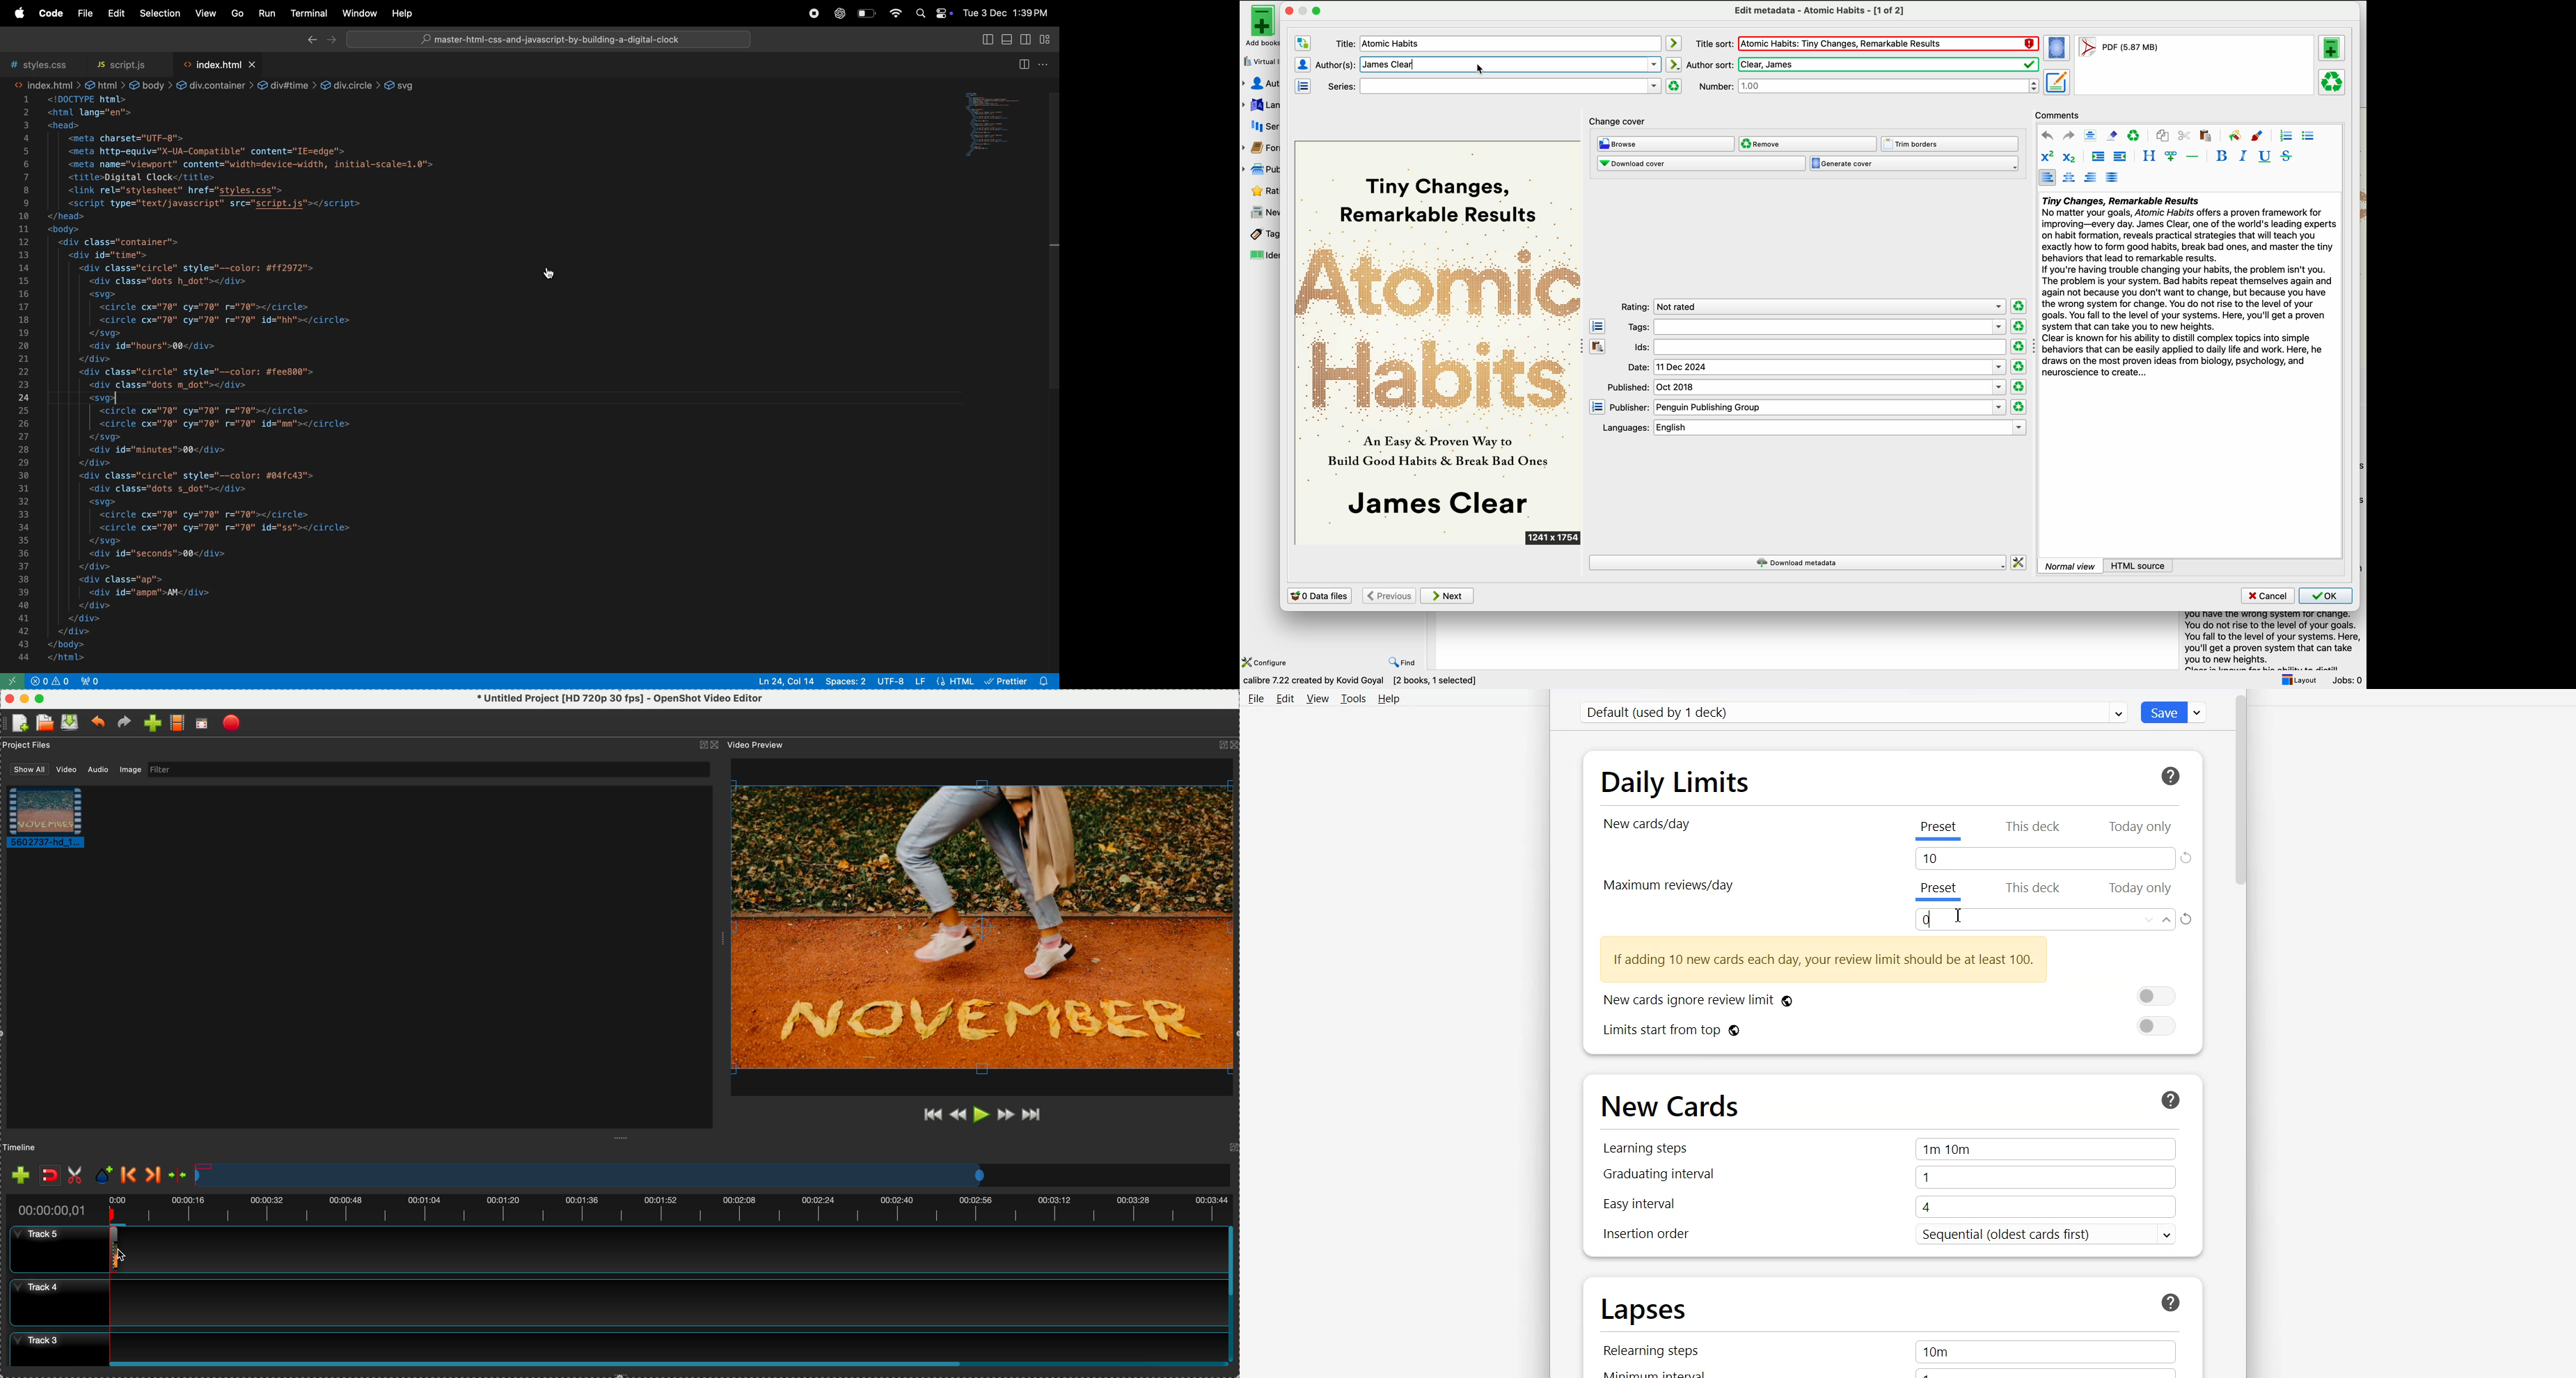 This screenshot has height=1400, width=2576. Describe the element at coordinates (2298, 680) in the screenshot. I see `layout` at that location.